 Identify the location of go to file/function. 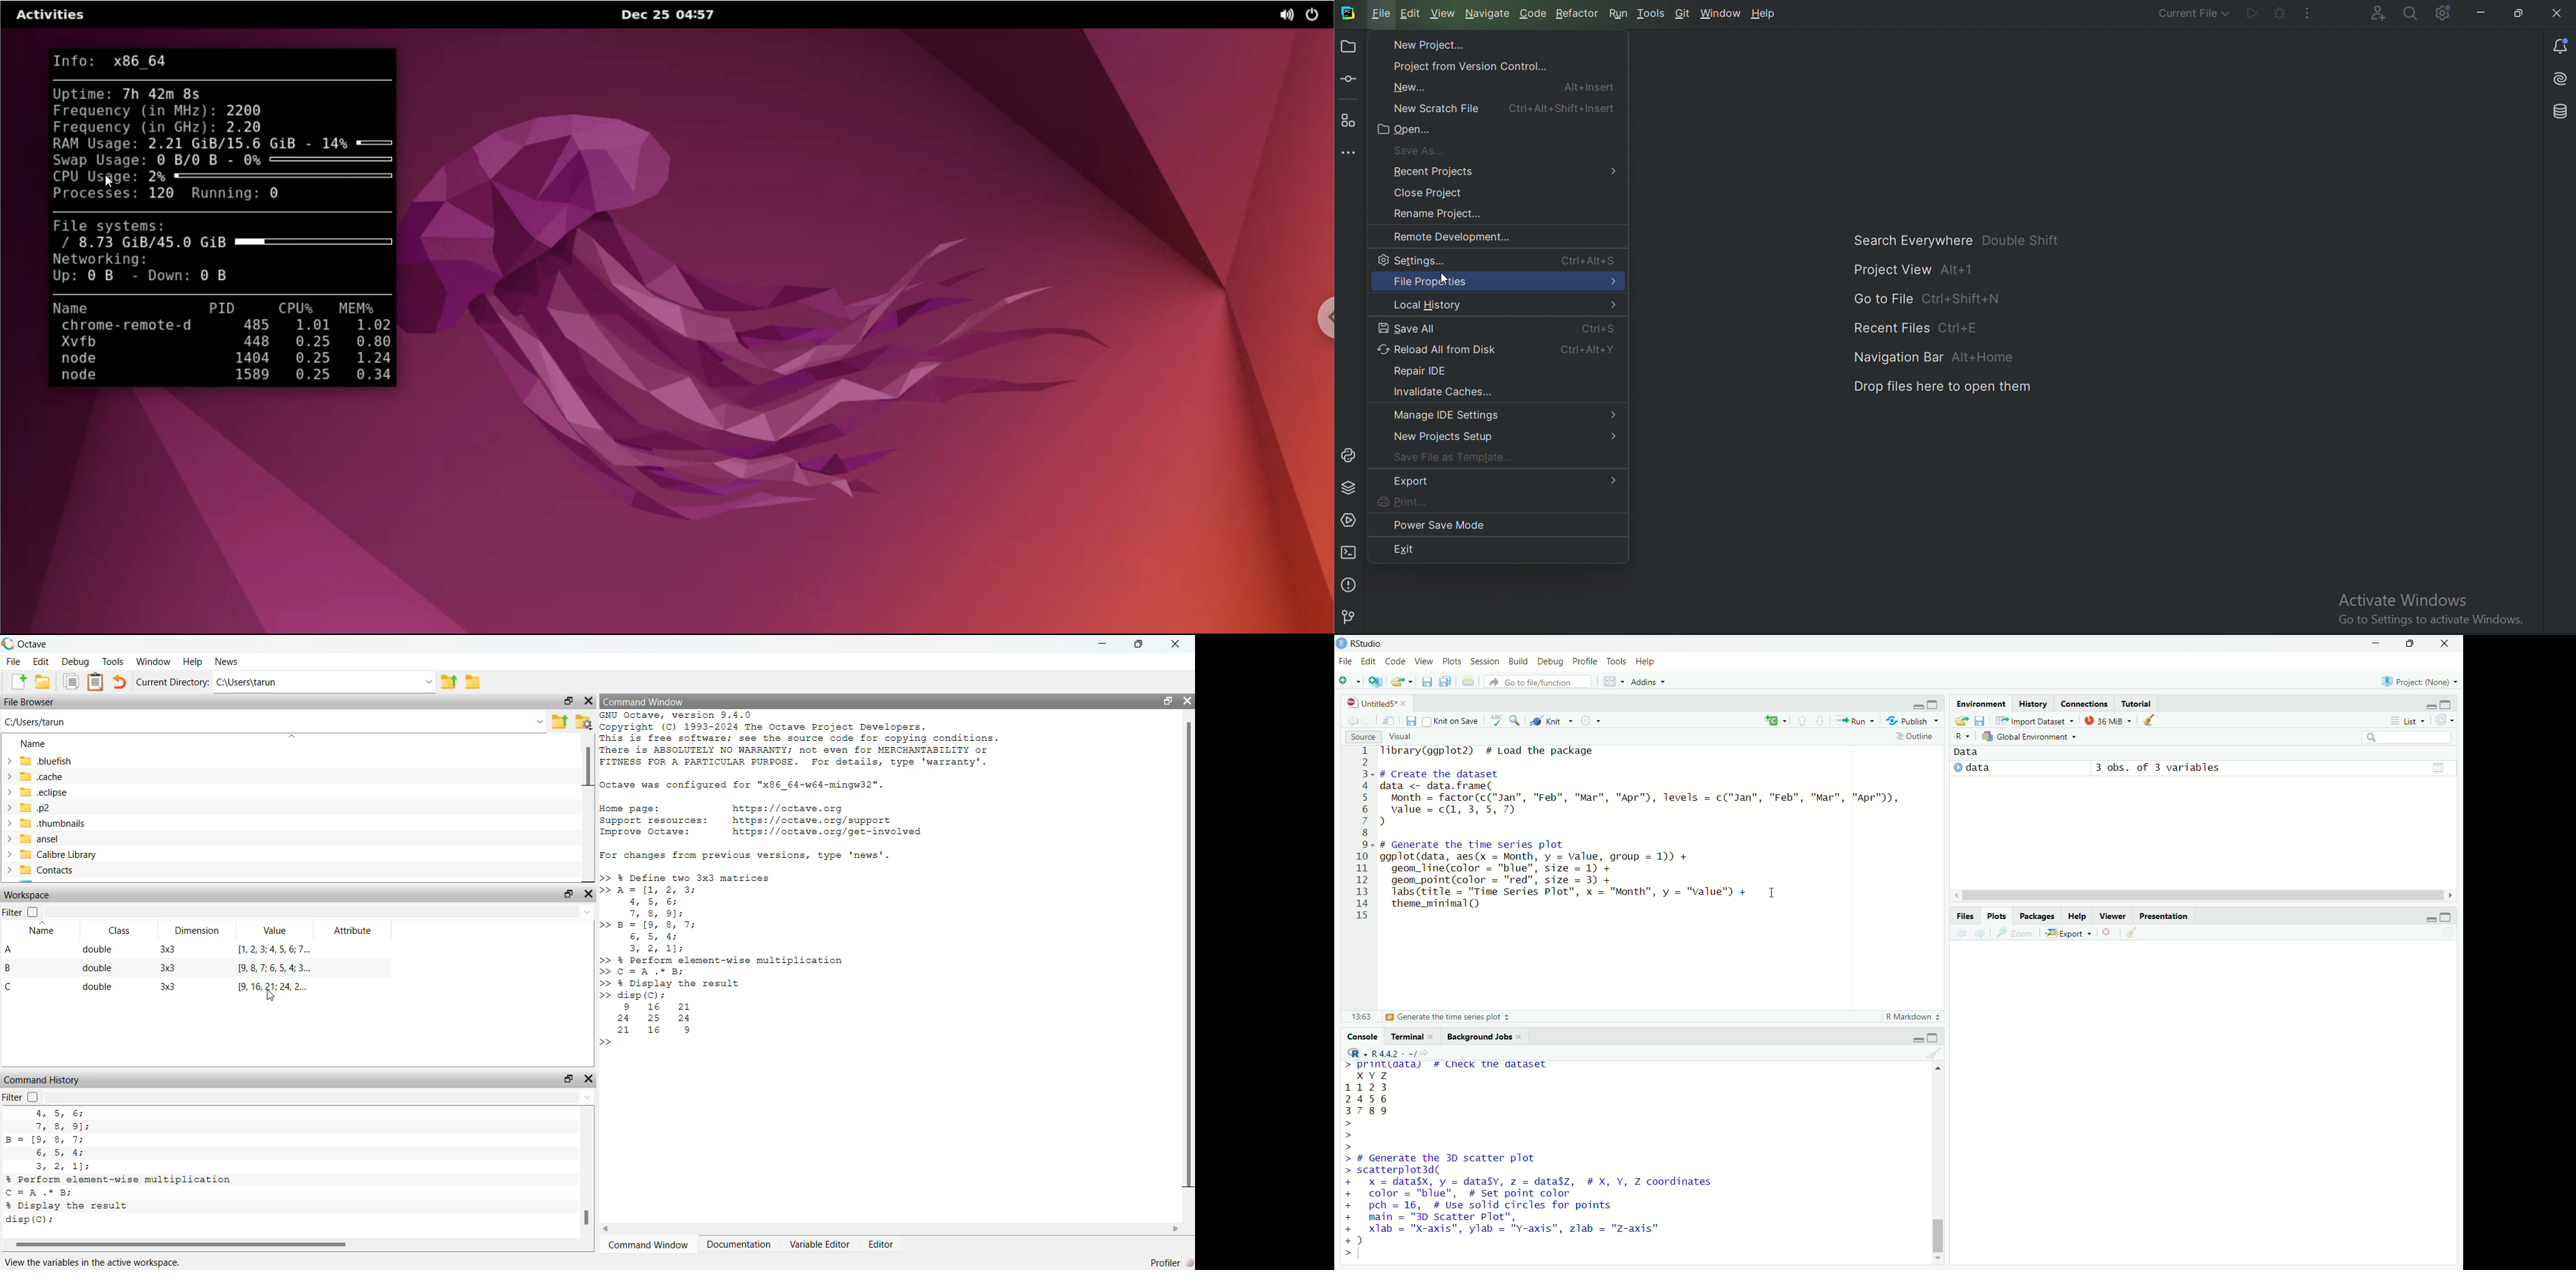
(1539, 682).